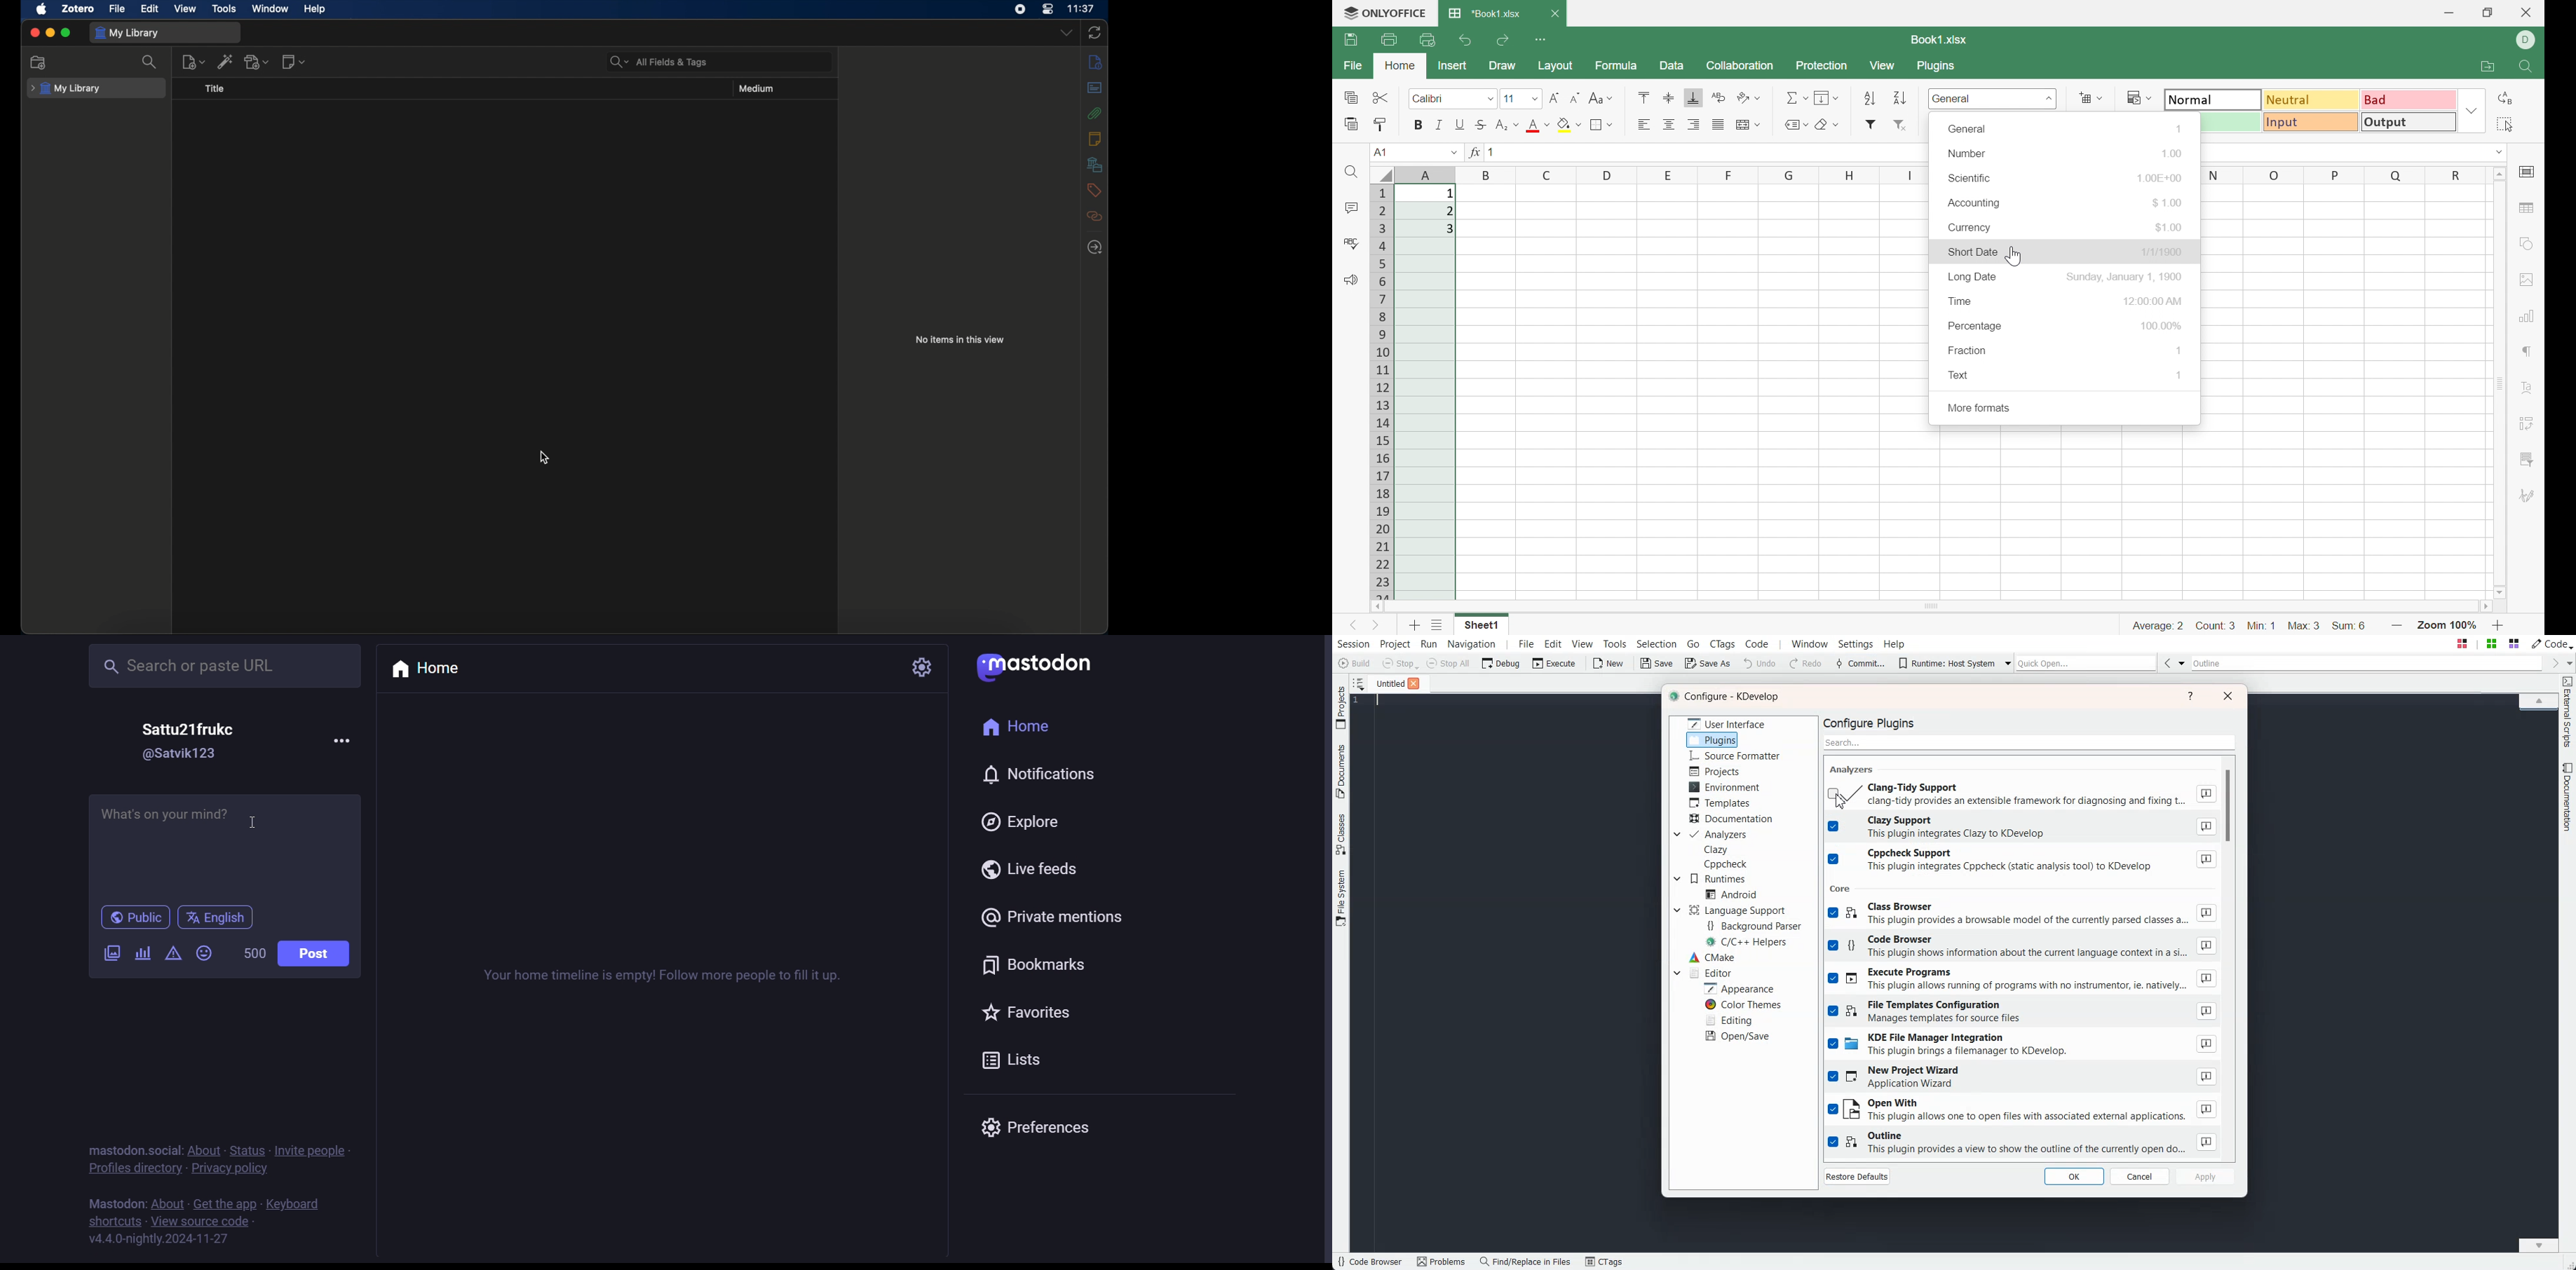 The height and width of the screenshot is (1288, 2576). I want to click on Copy, so click(1351, 97).